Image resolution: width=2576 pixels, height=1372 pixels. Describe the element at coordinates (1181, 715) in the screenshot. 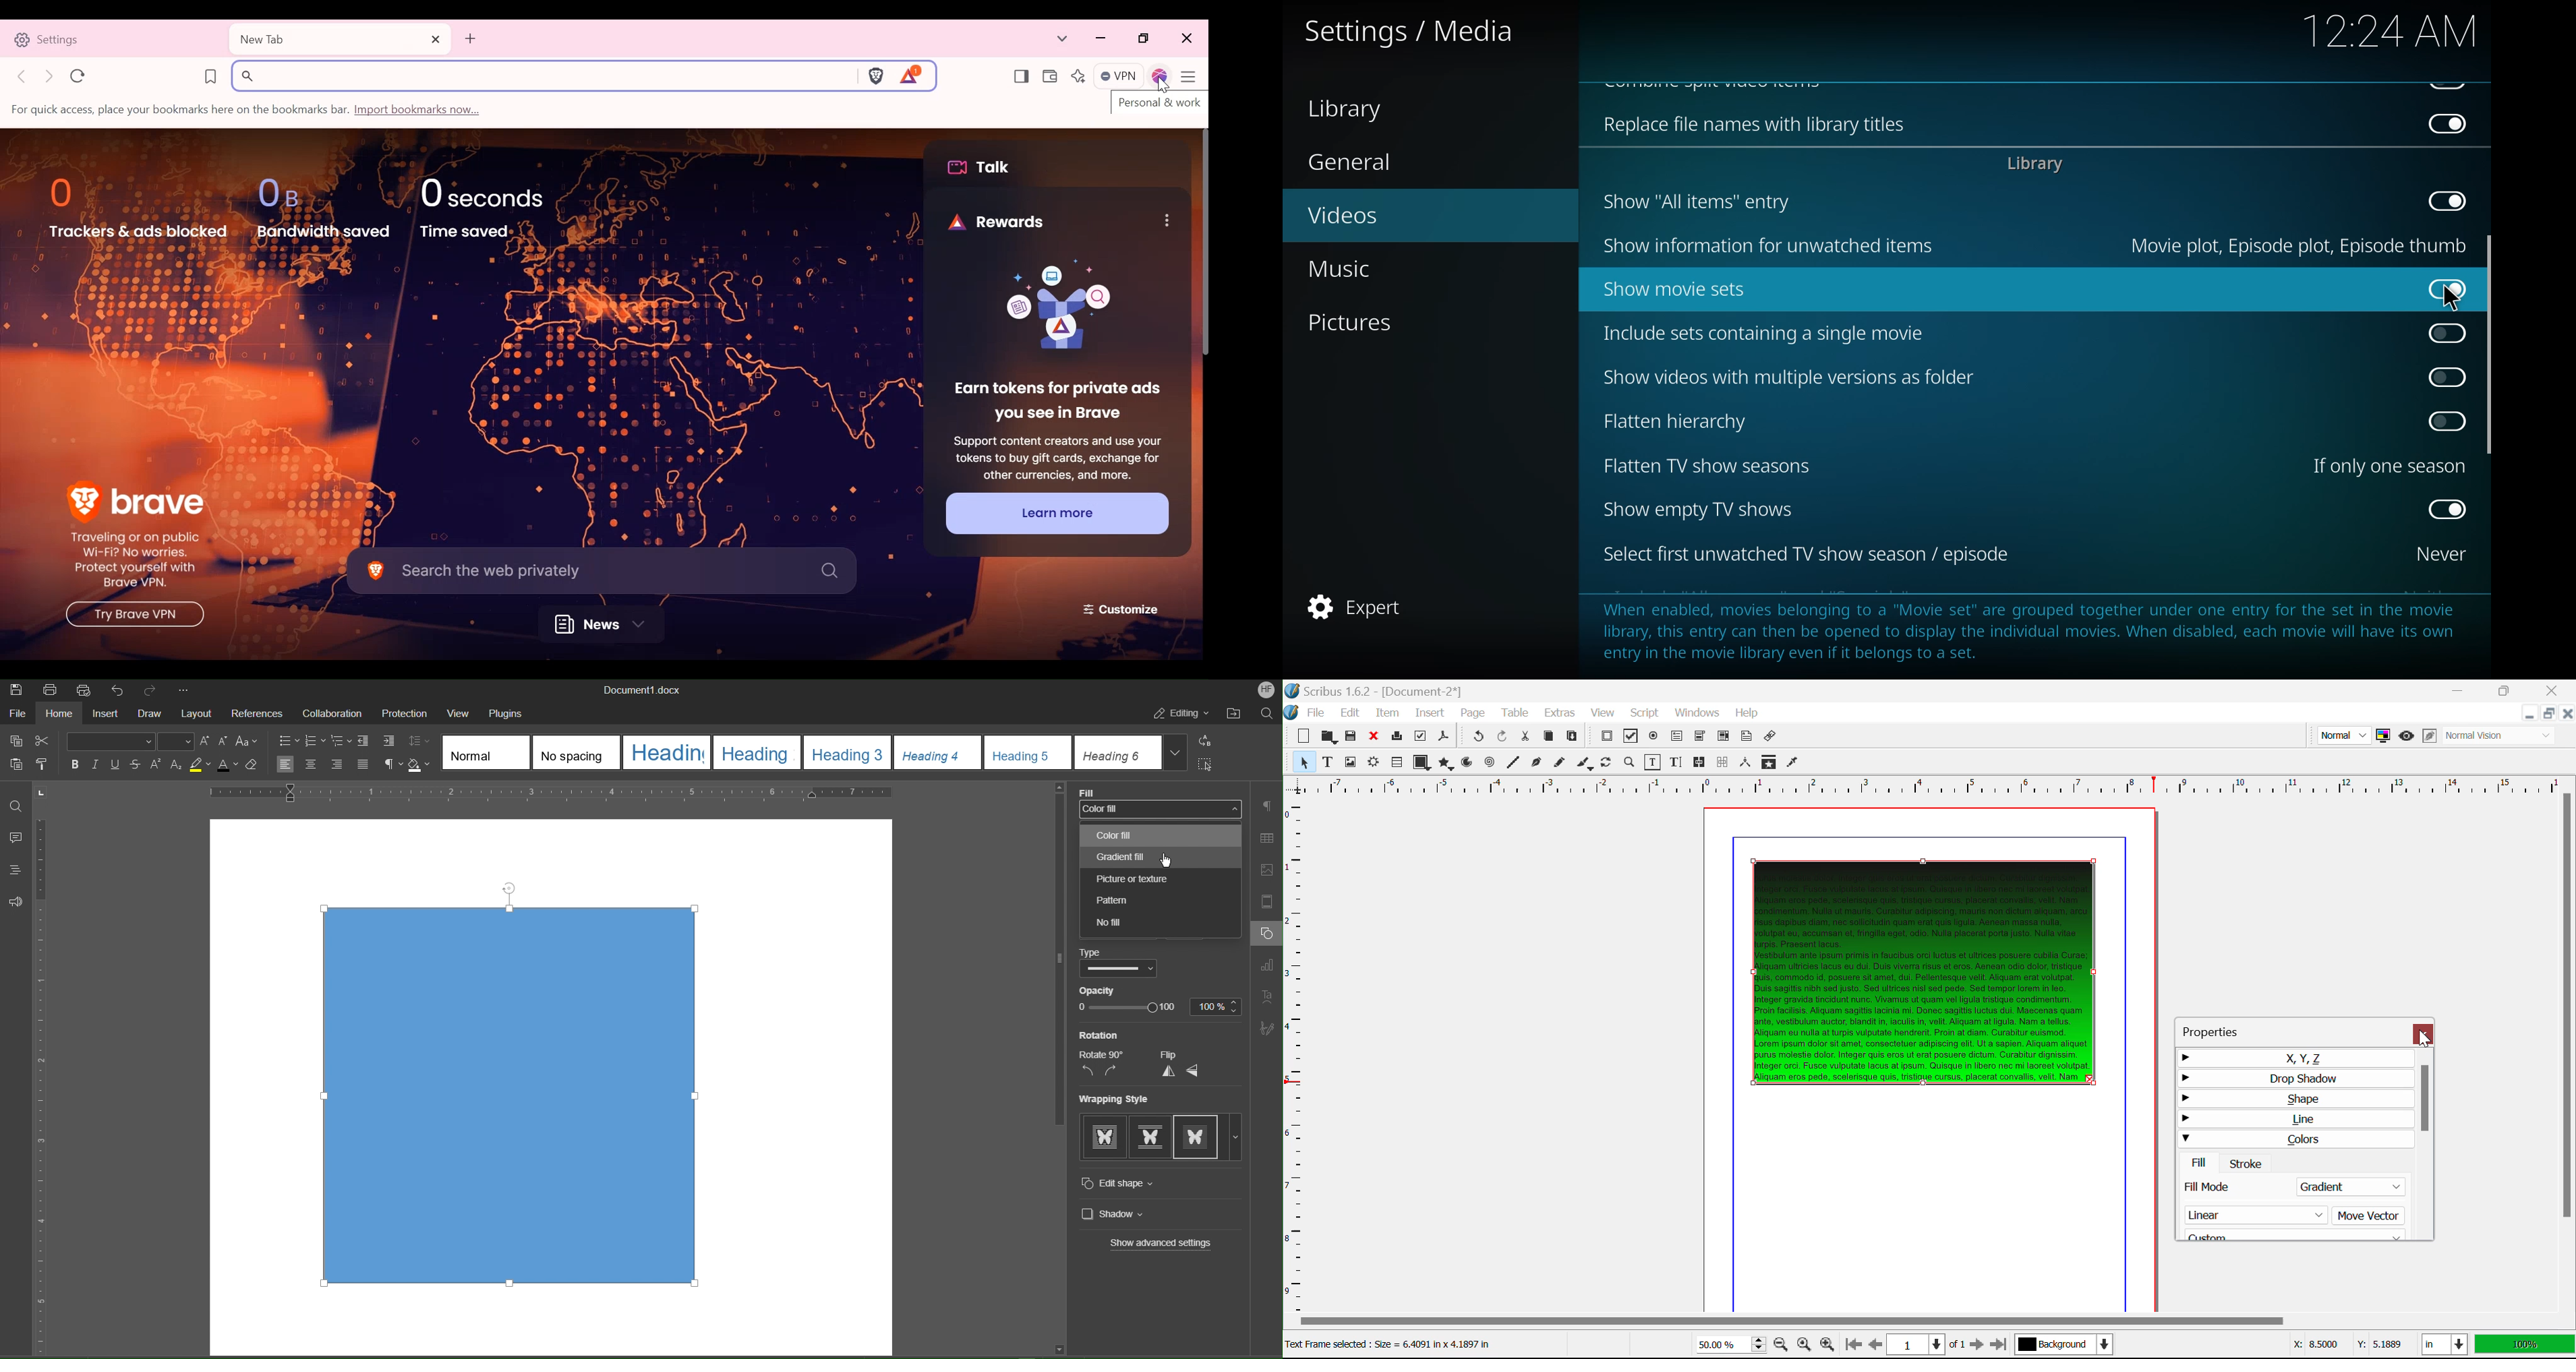

I see `Editing` at that location.